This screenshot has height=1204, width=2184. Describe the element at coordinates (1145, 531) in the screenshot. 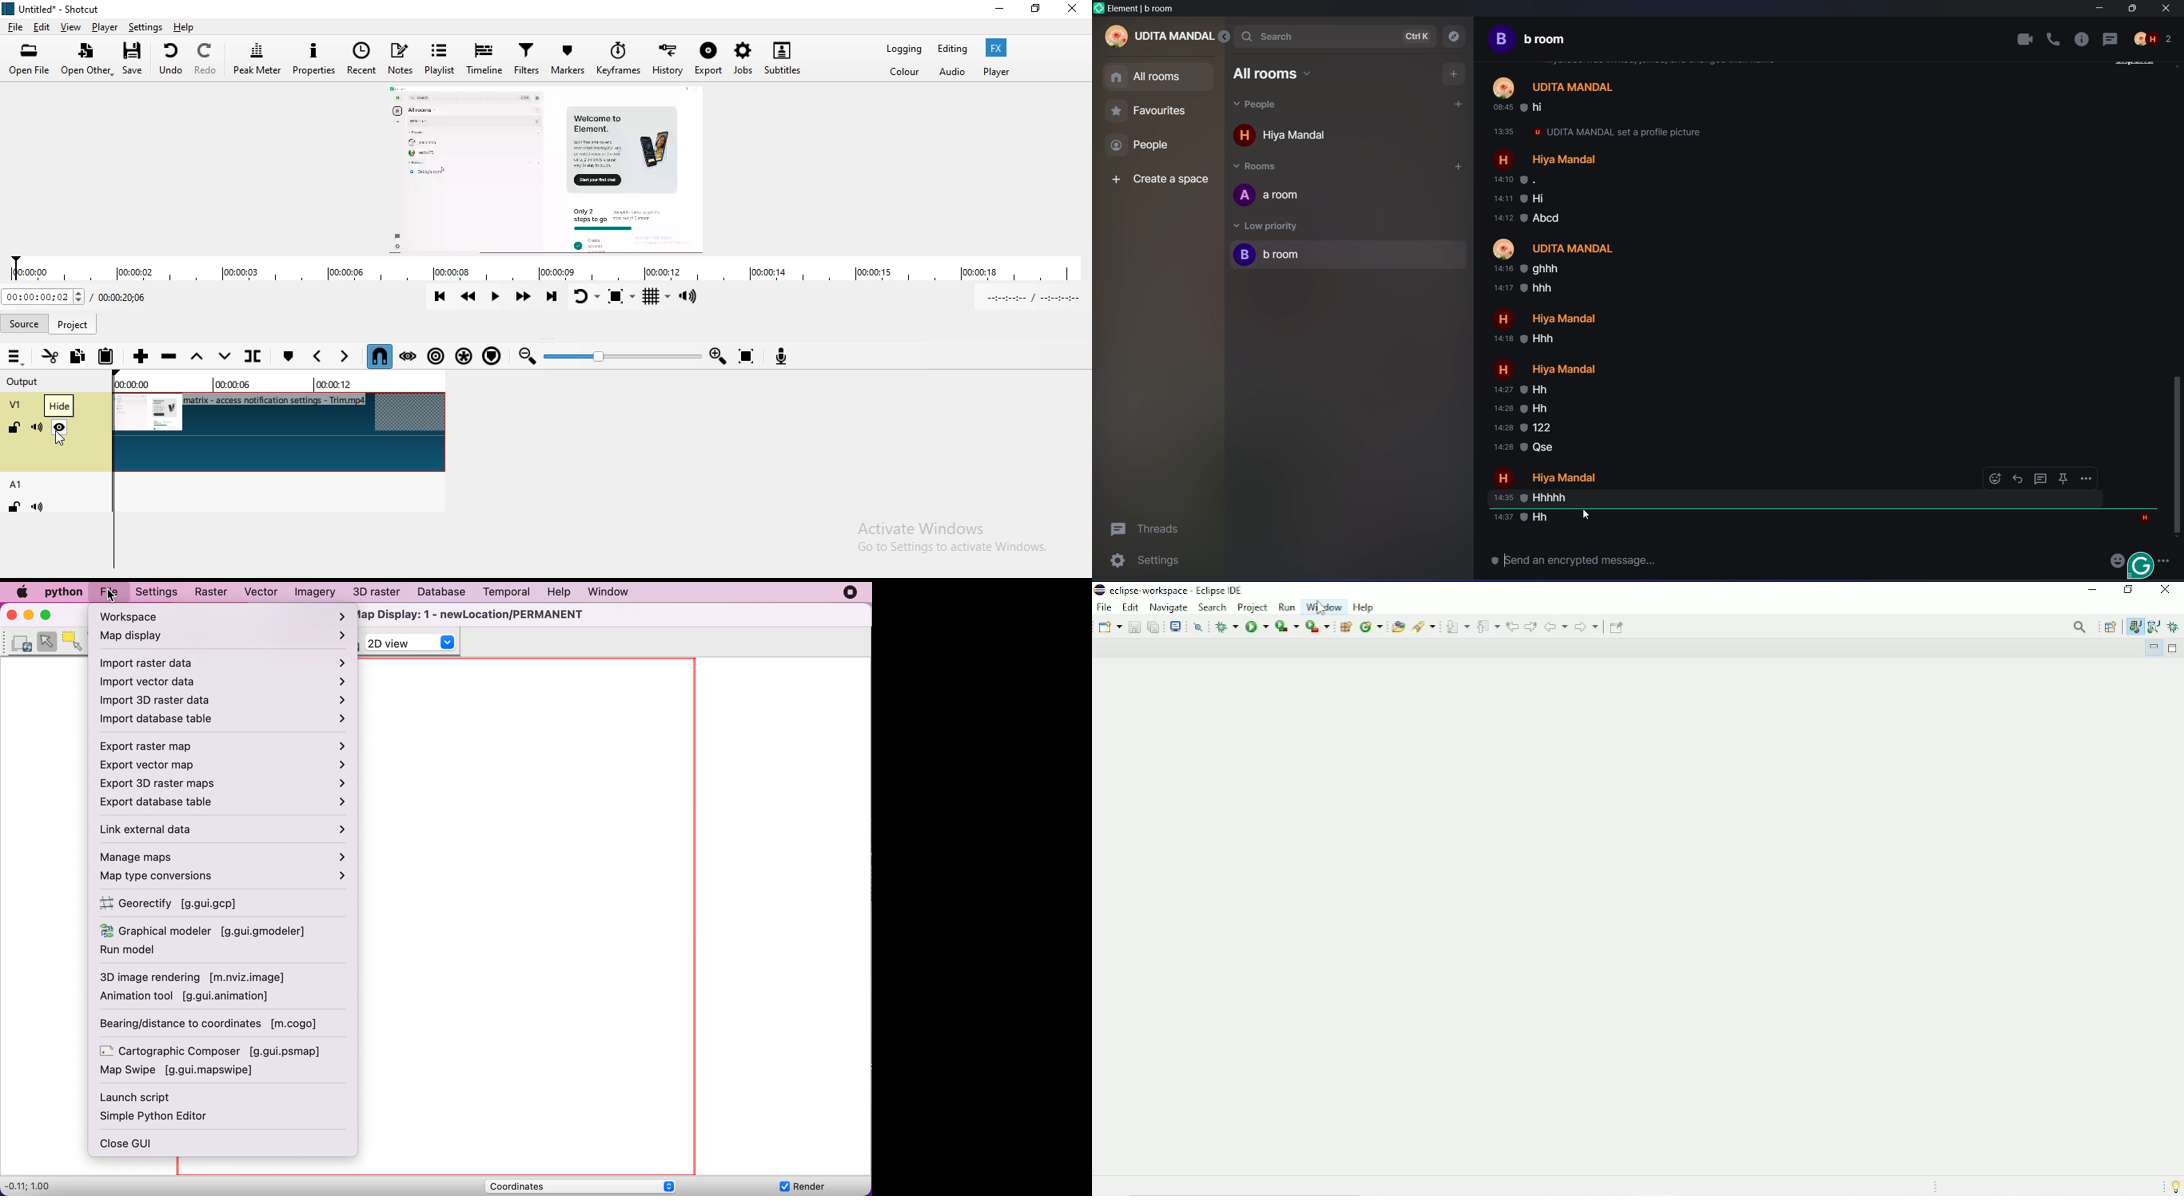

I see `thread` at that location.